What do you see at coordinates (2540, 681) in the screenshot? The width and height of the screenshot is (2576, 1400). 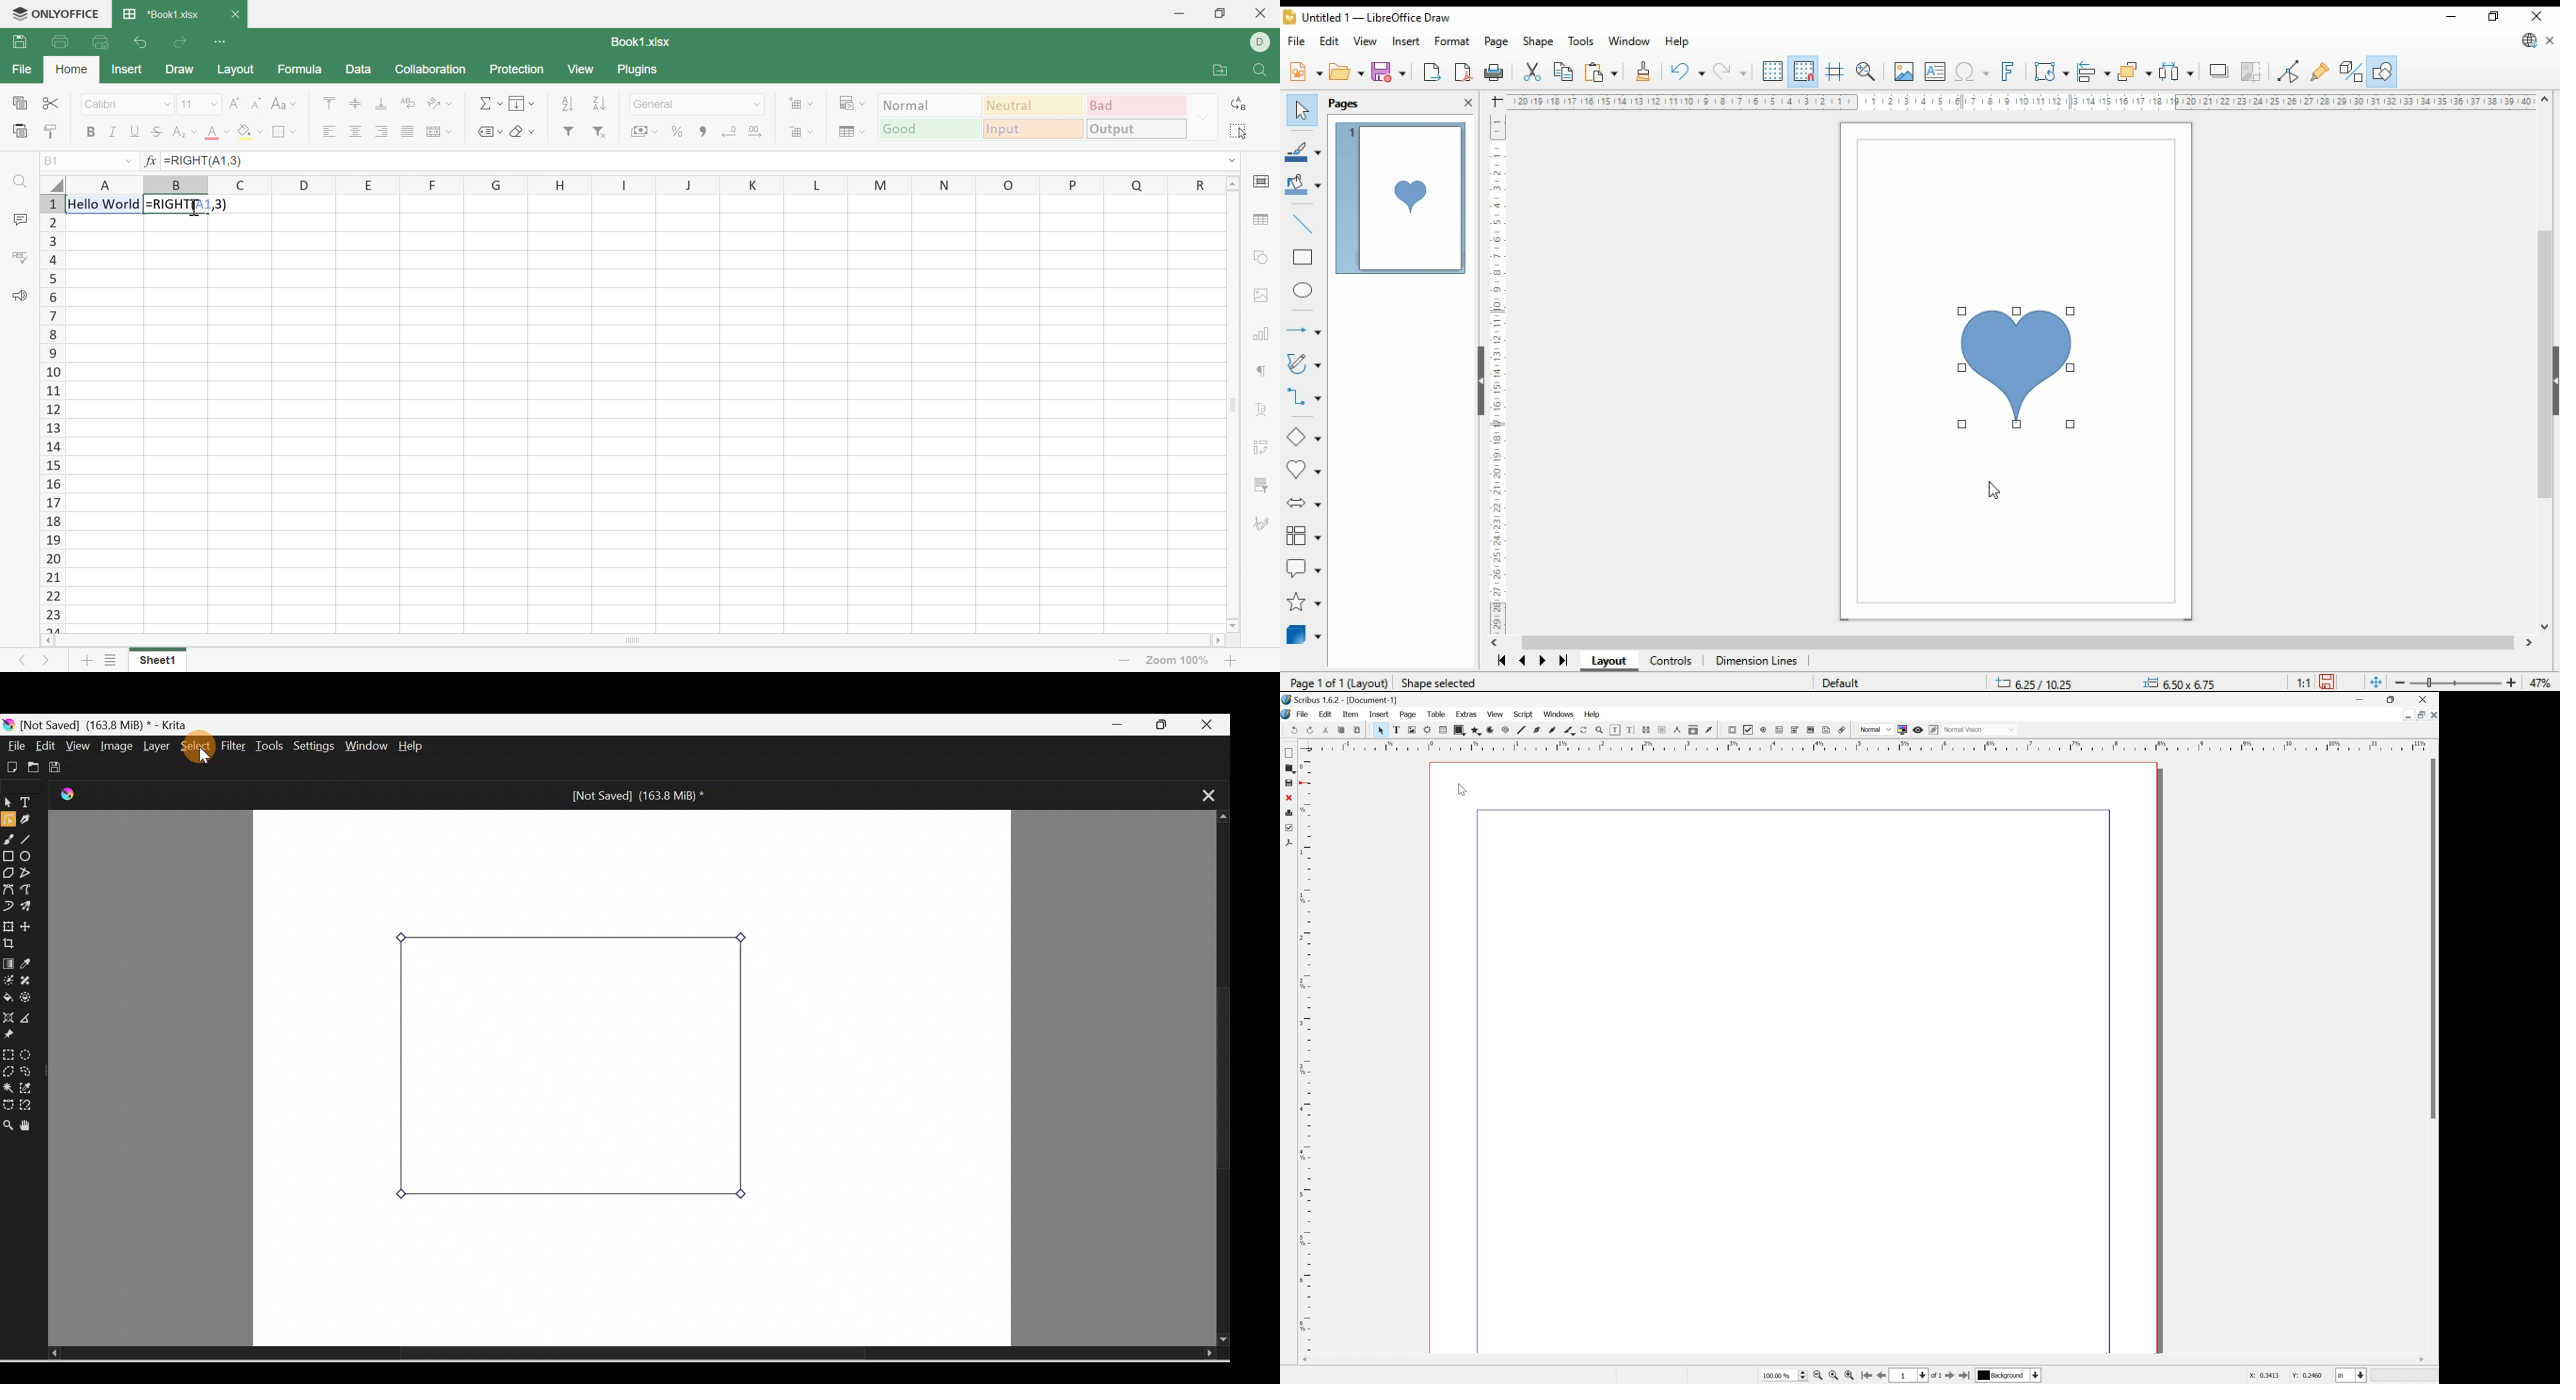 I see `zoom factor` at bounding box center [2540, 681].